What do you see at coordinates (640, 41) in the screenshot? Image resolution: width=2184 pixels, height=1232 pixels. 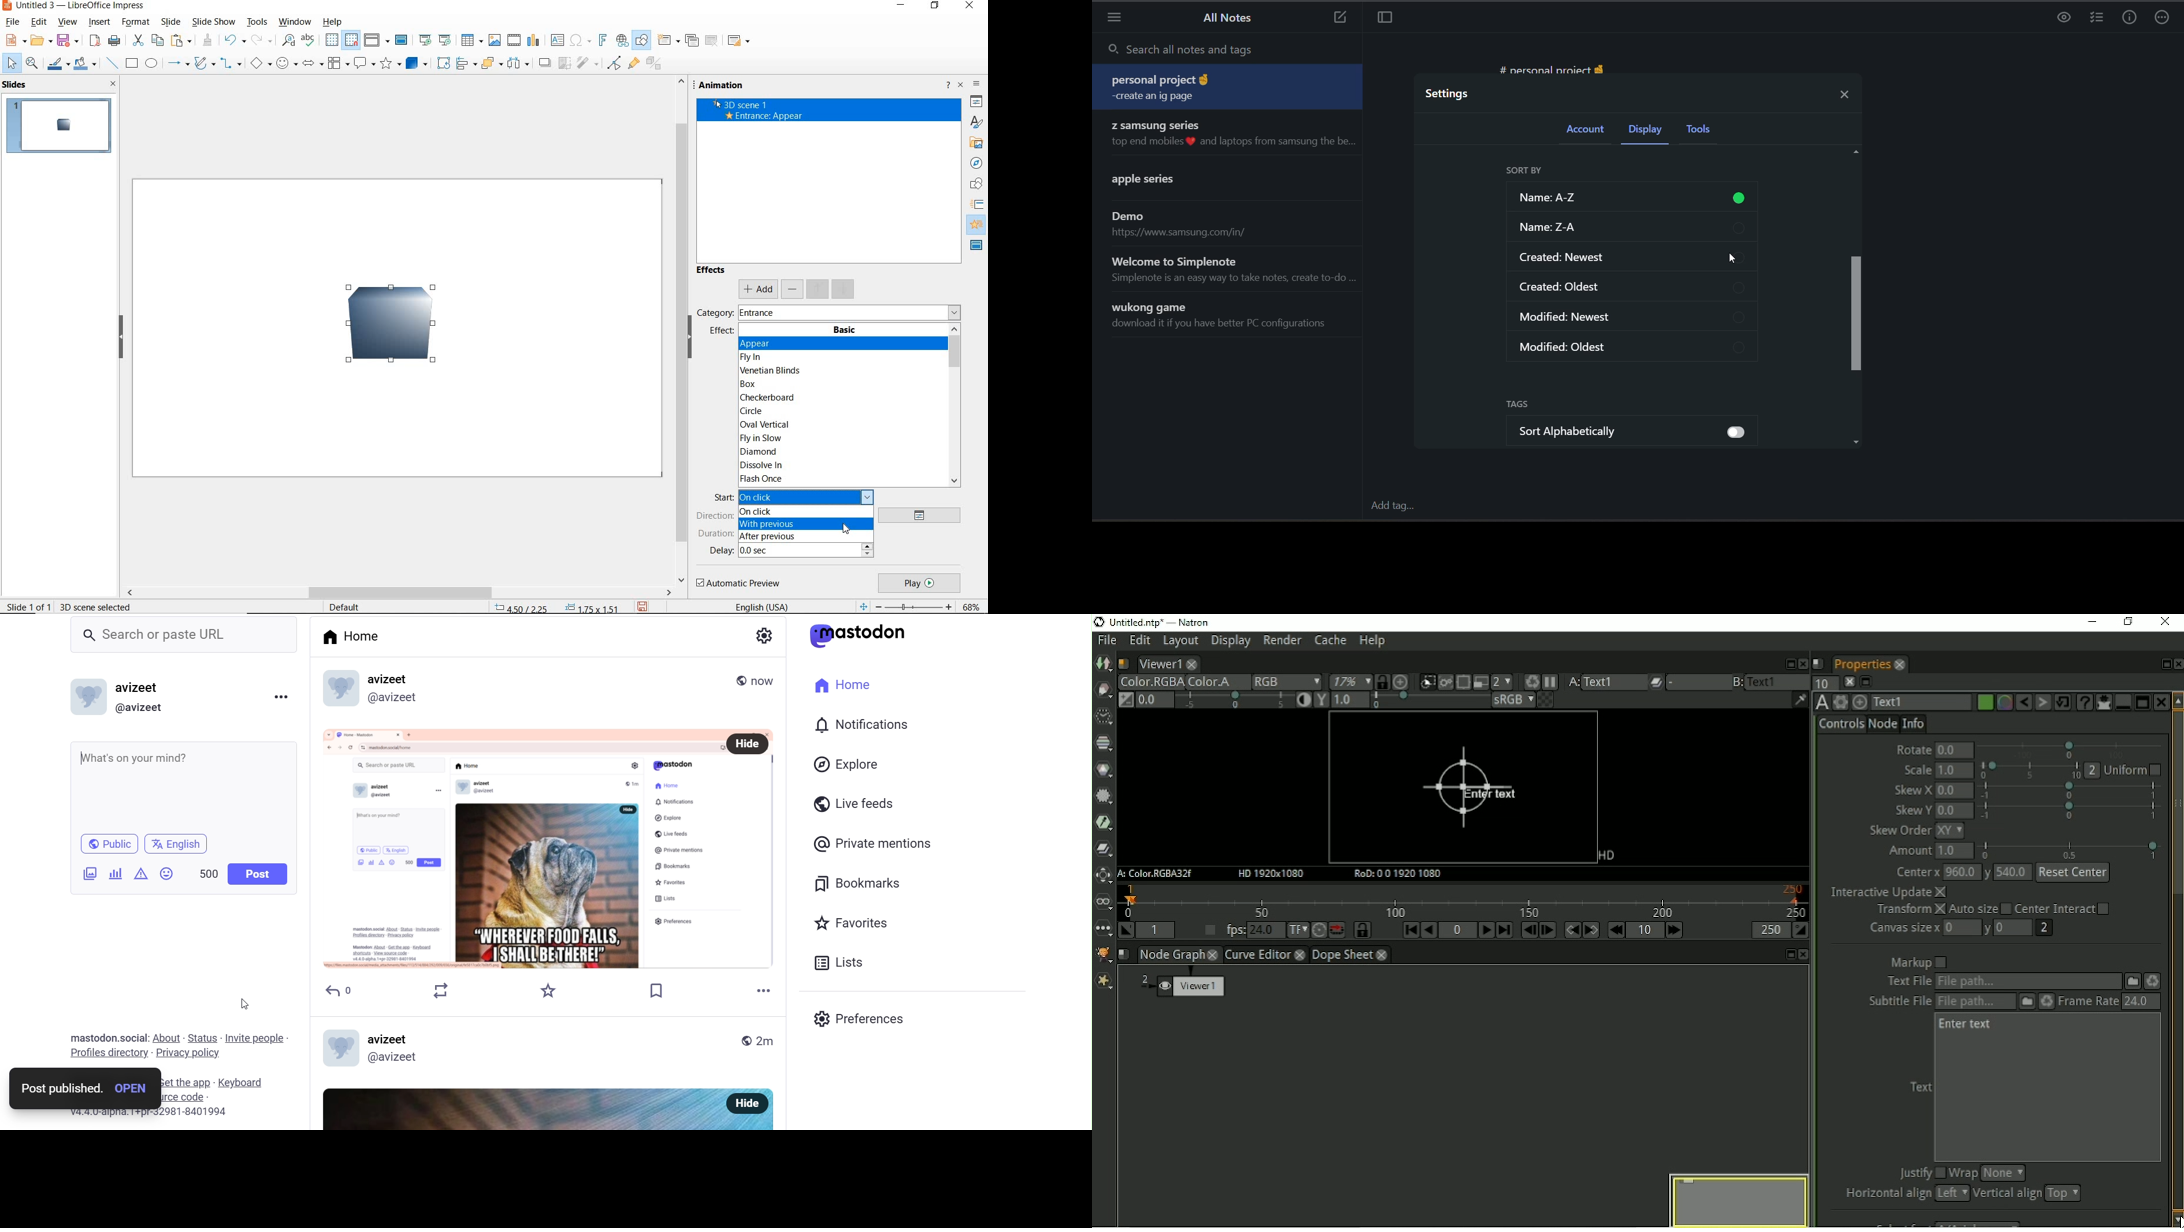 I see `show draw functions` at bounding box center [640, 41].